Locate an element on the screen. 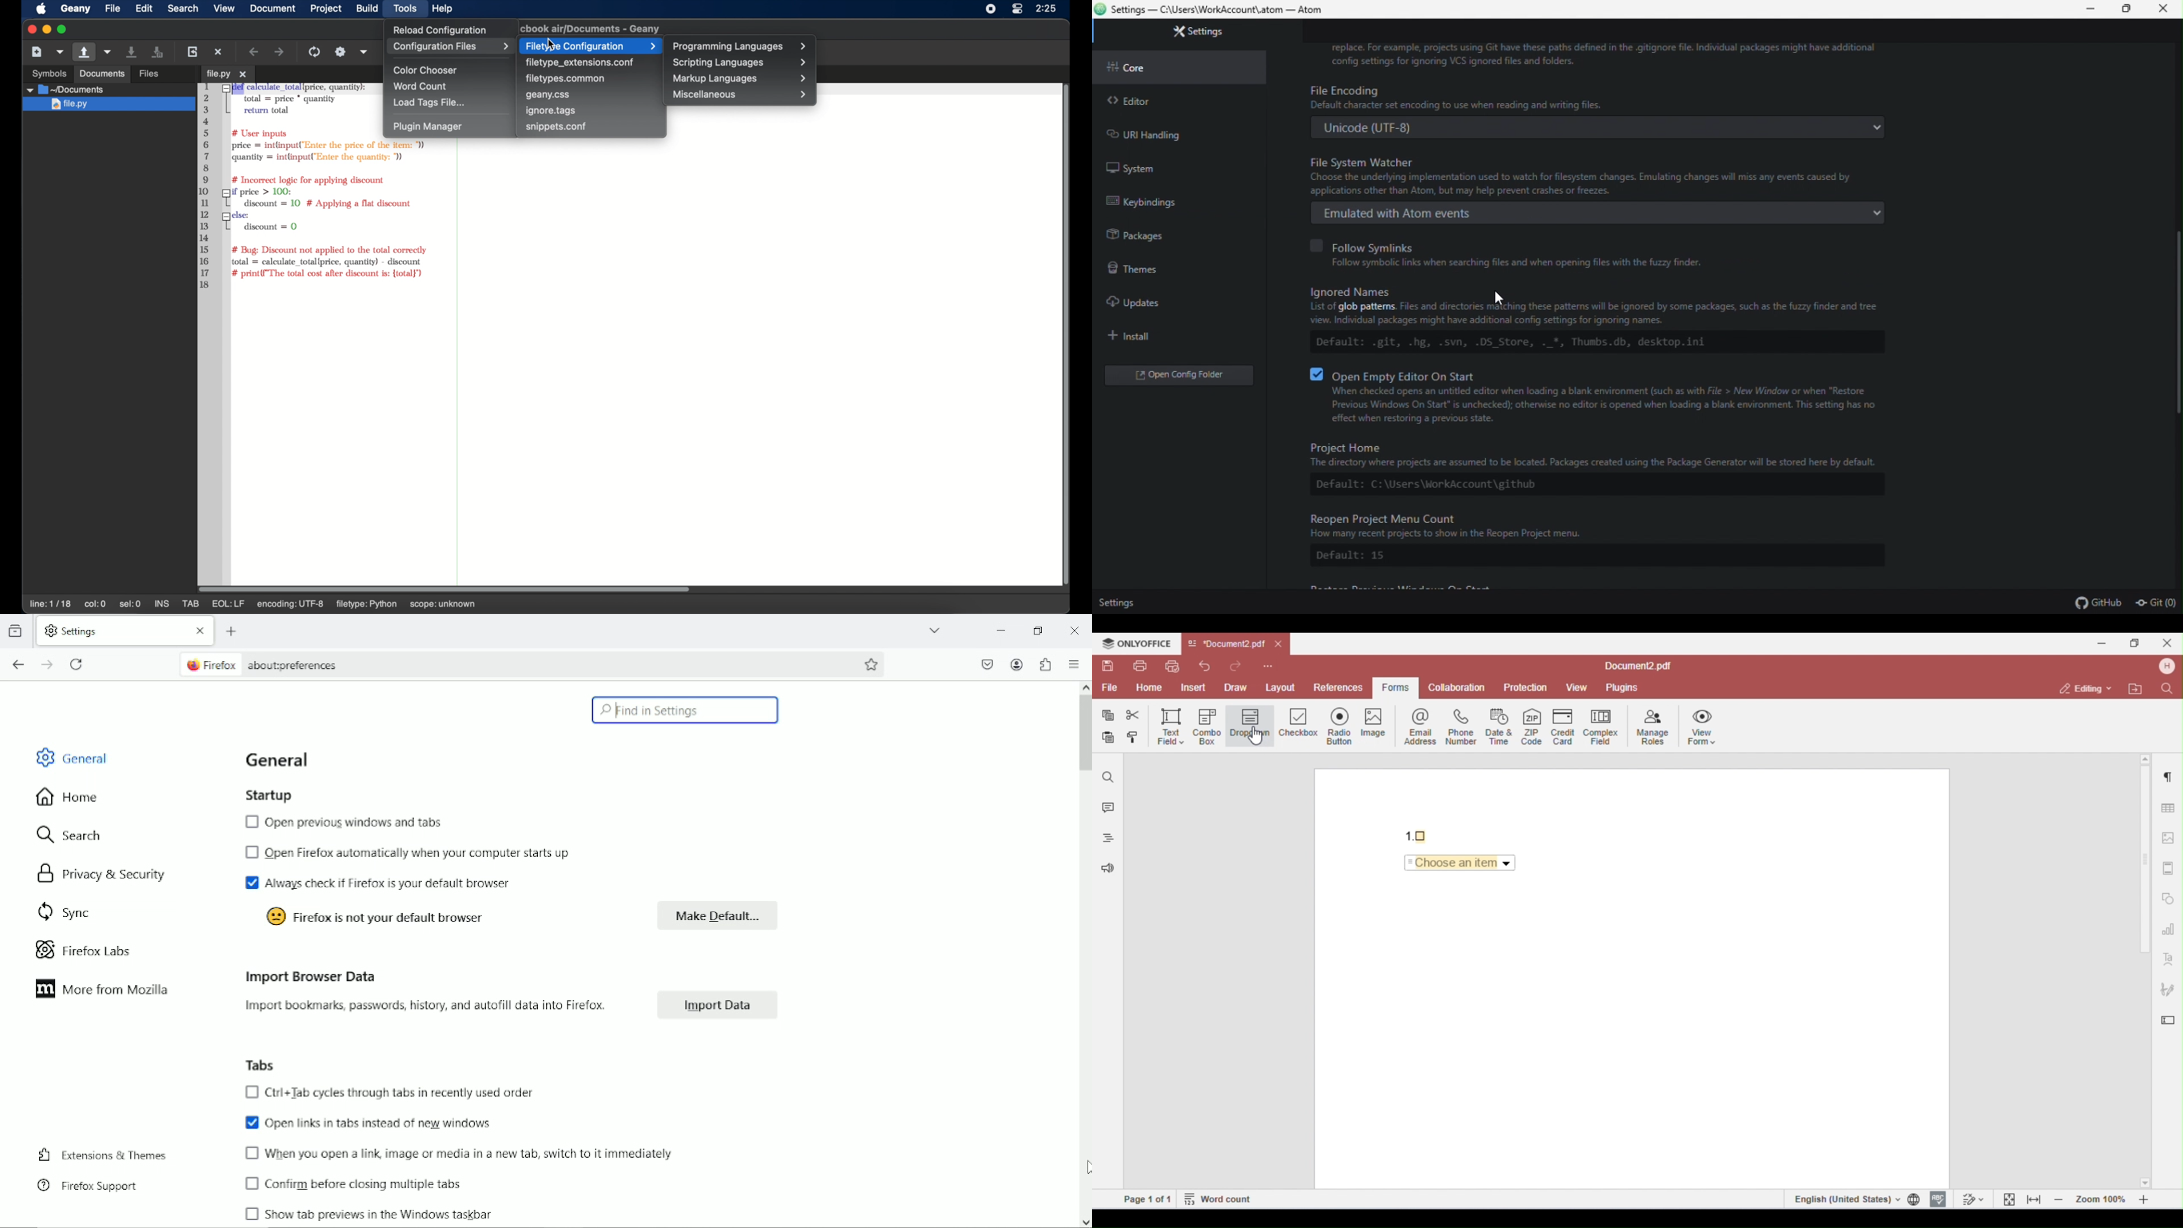 The height and width of the screenshot is (1232, 2184). Go forward is located at coordinates (46, 664).